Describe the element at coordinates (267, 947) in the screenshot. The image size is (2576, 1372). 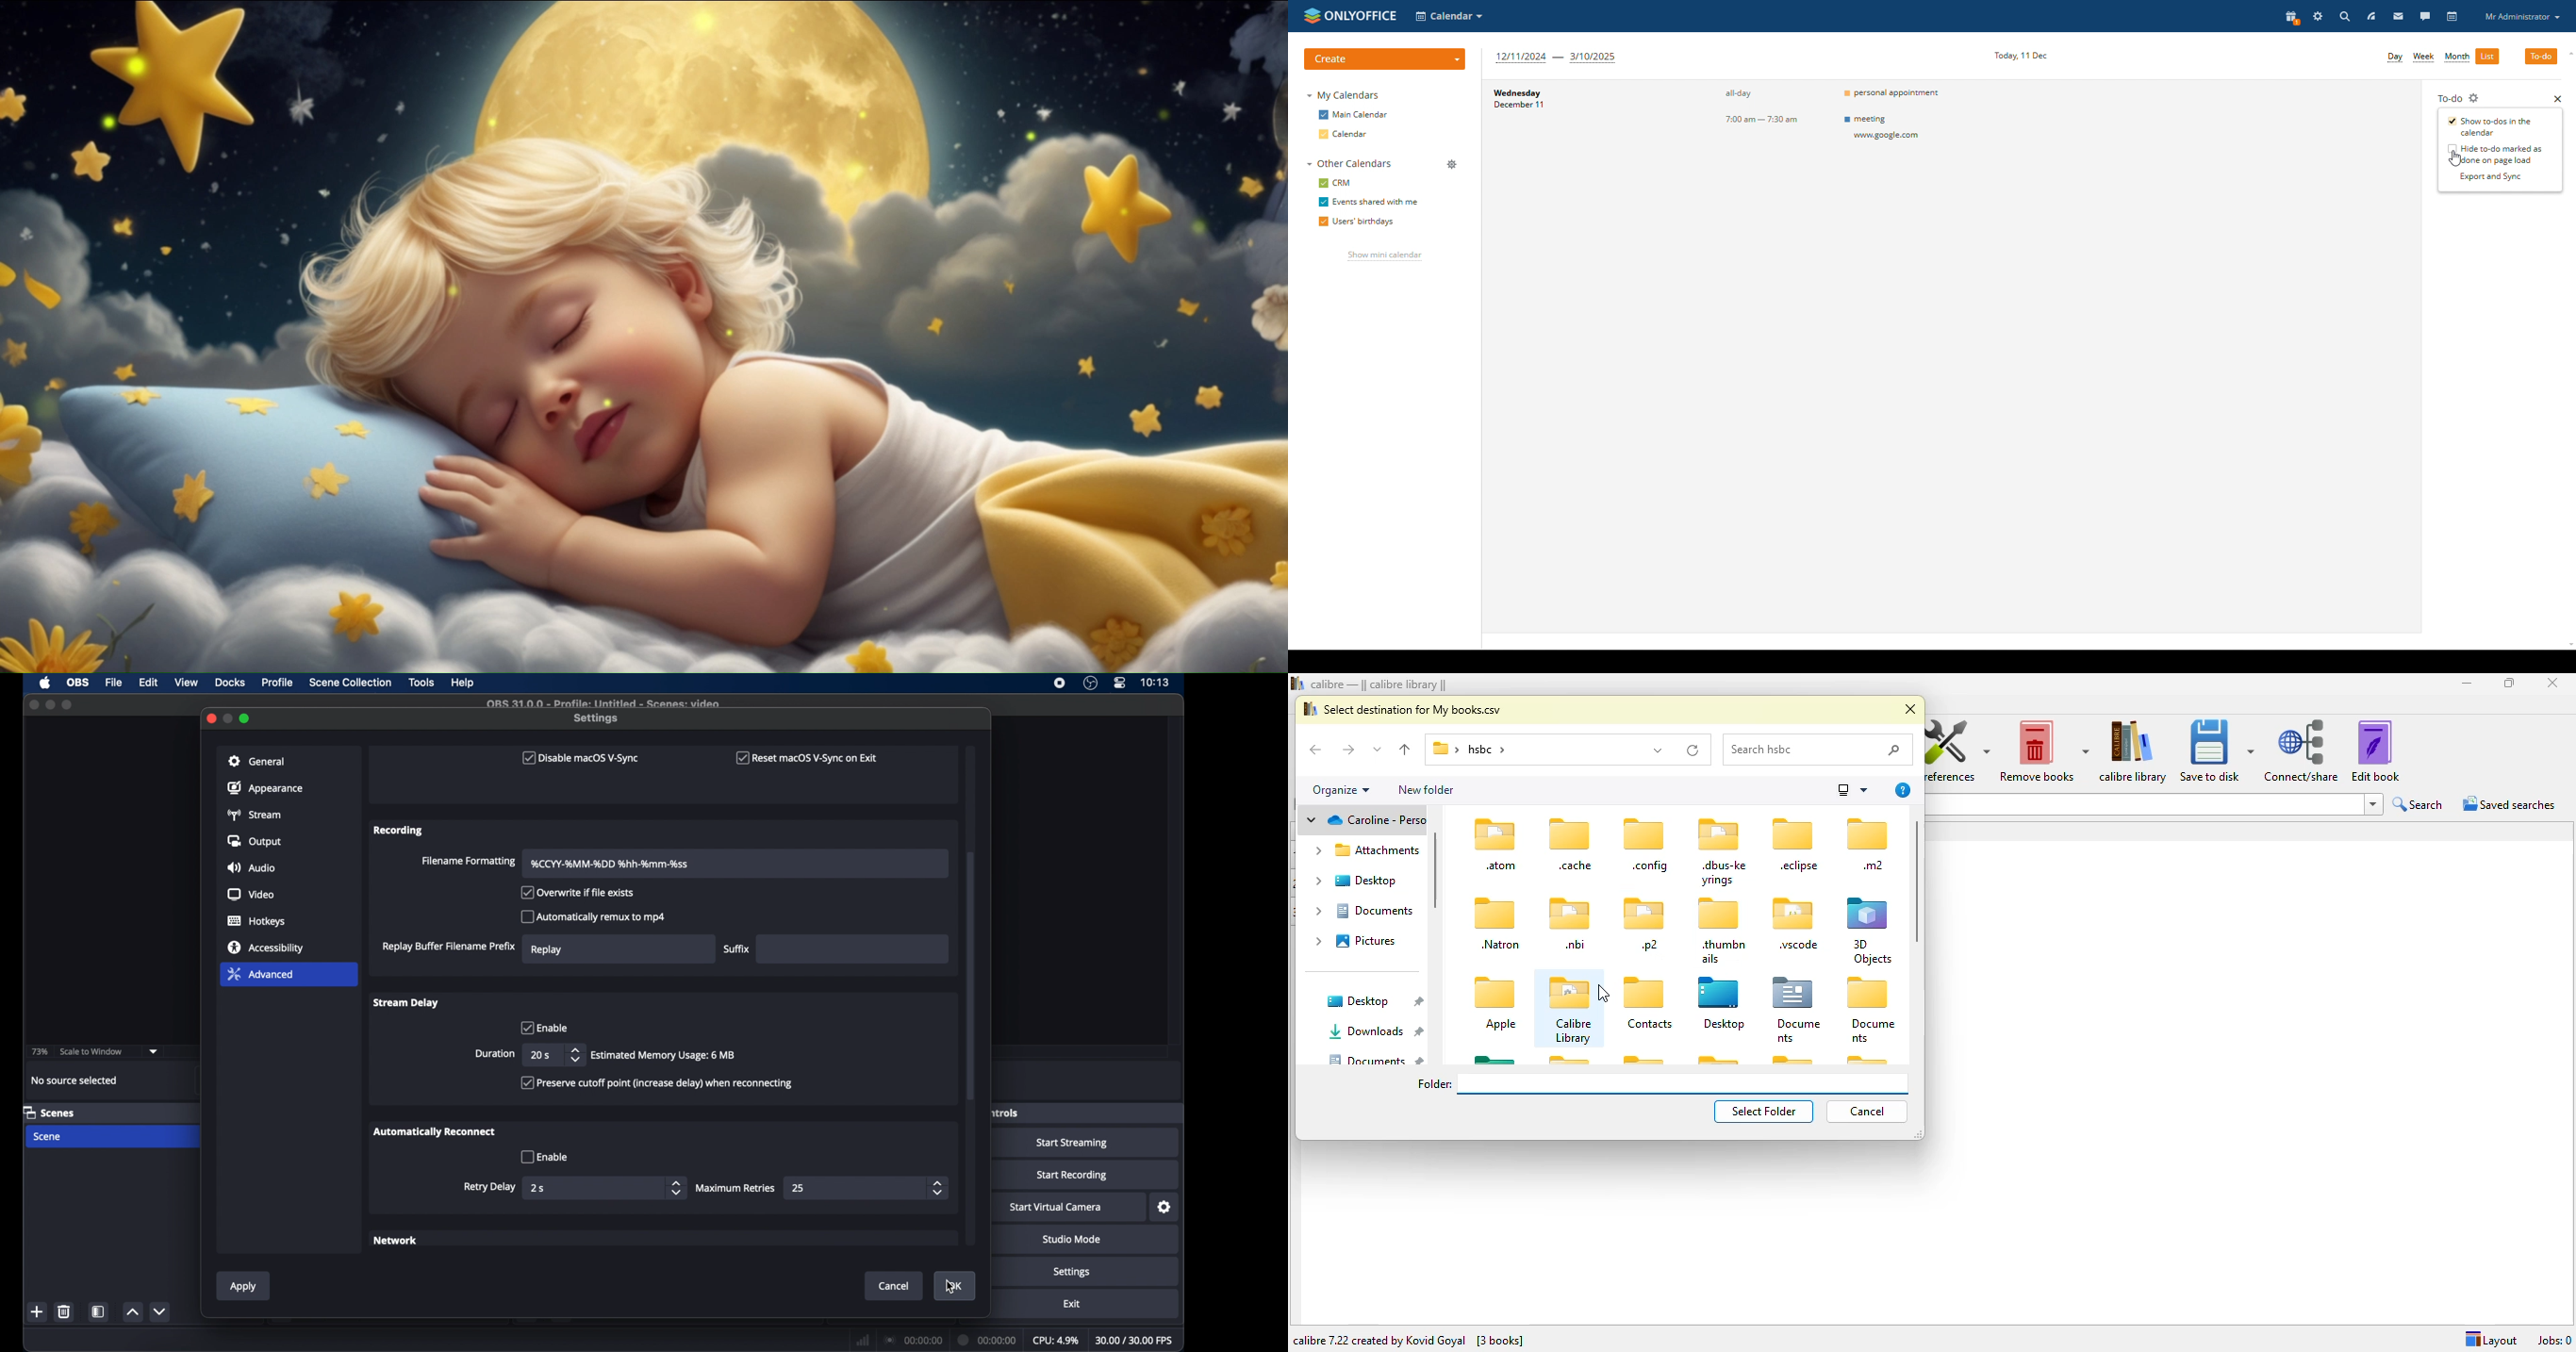
I see `accessibility ` at that location.